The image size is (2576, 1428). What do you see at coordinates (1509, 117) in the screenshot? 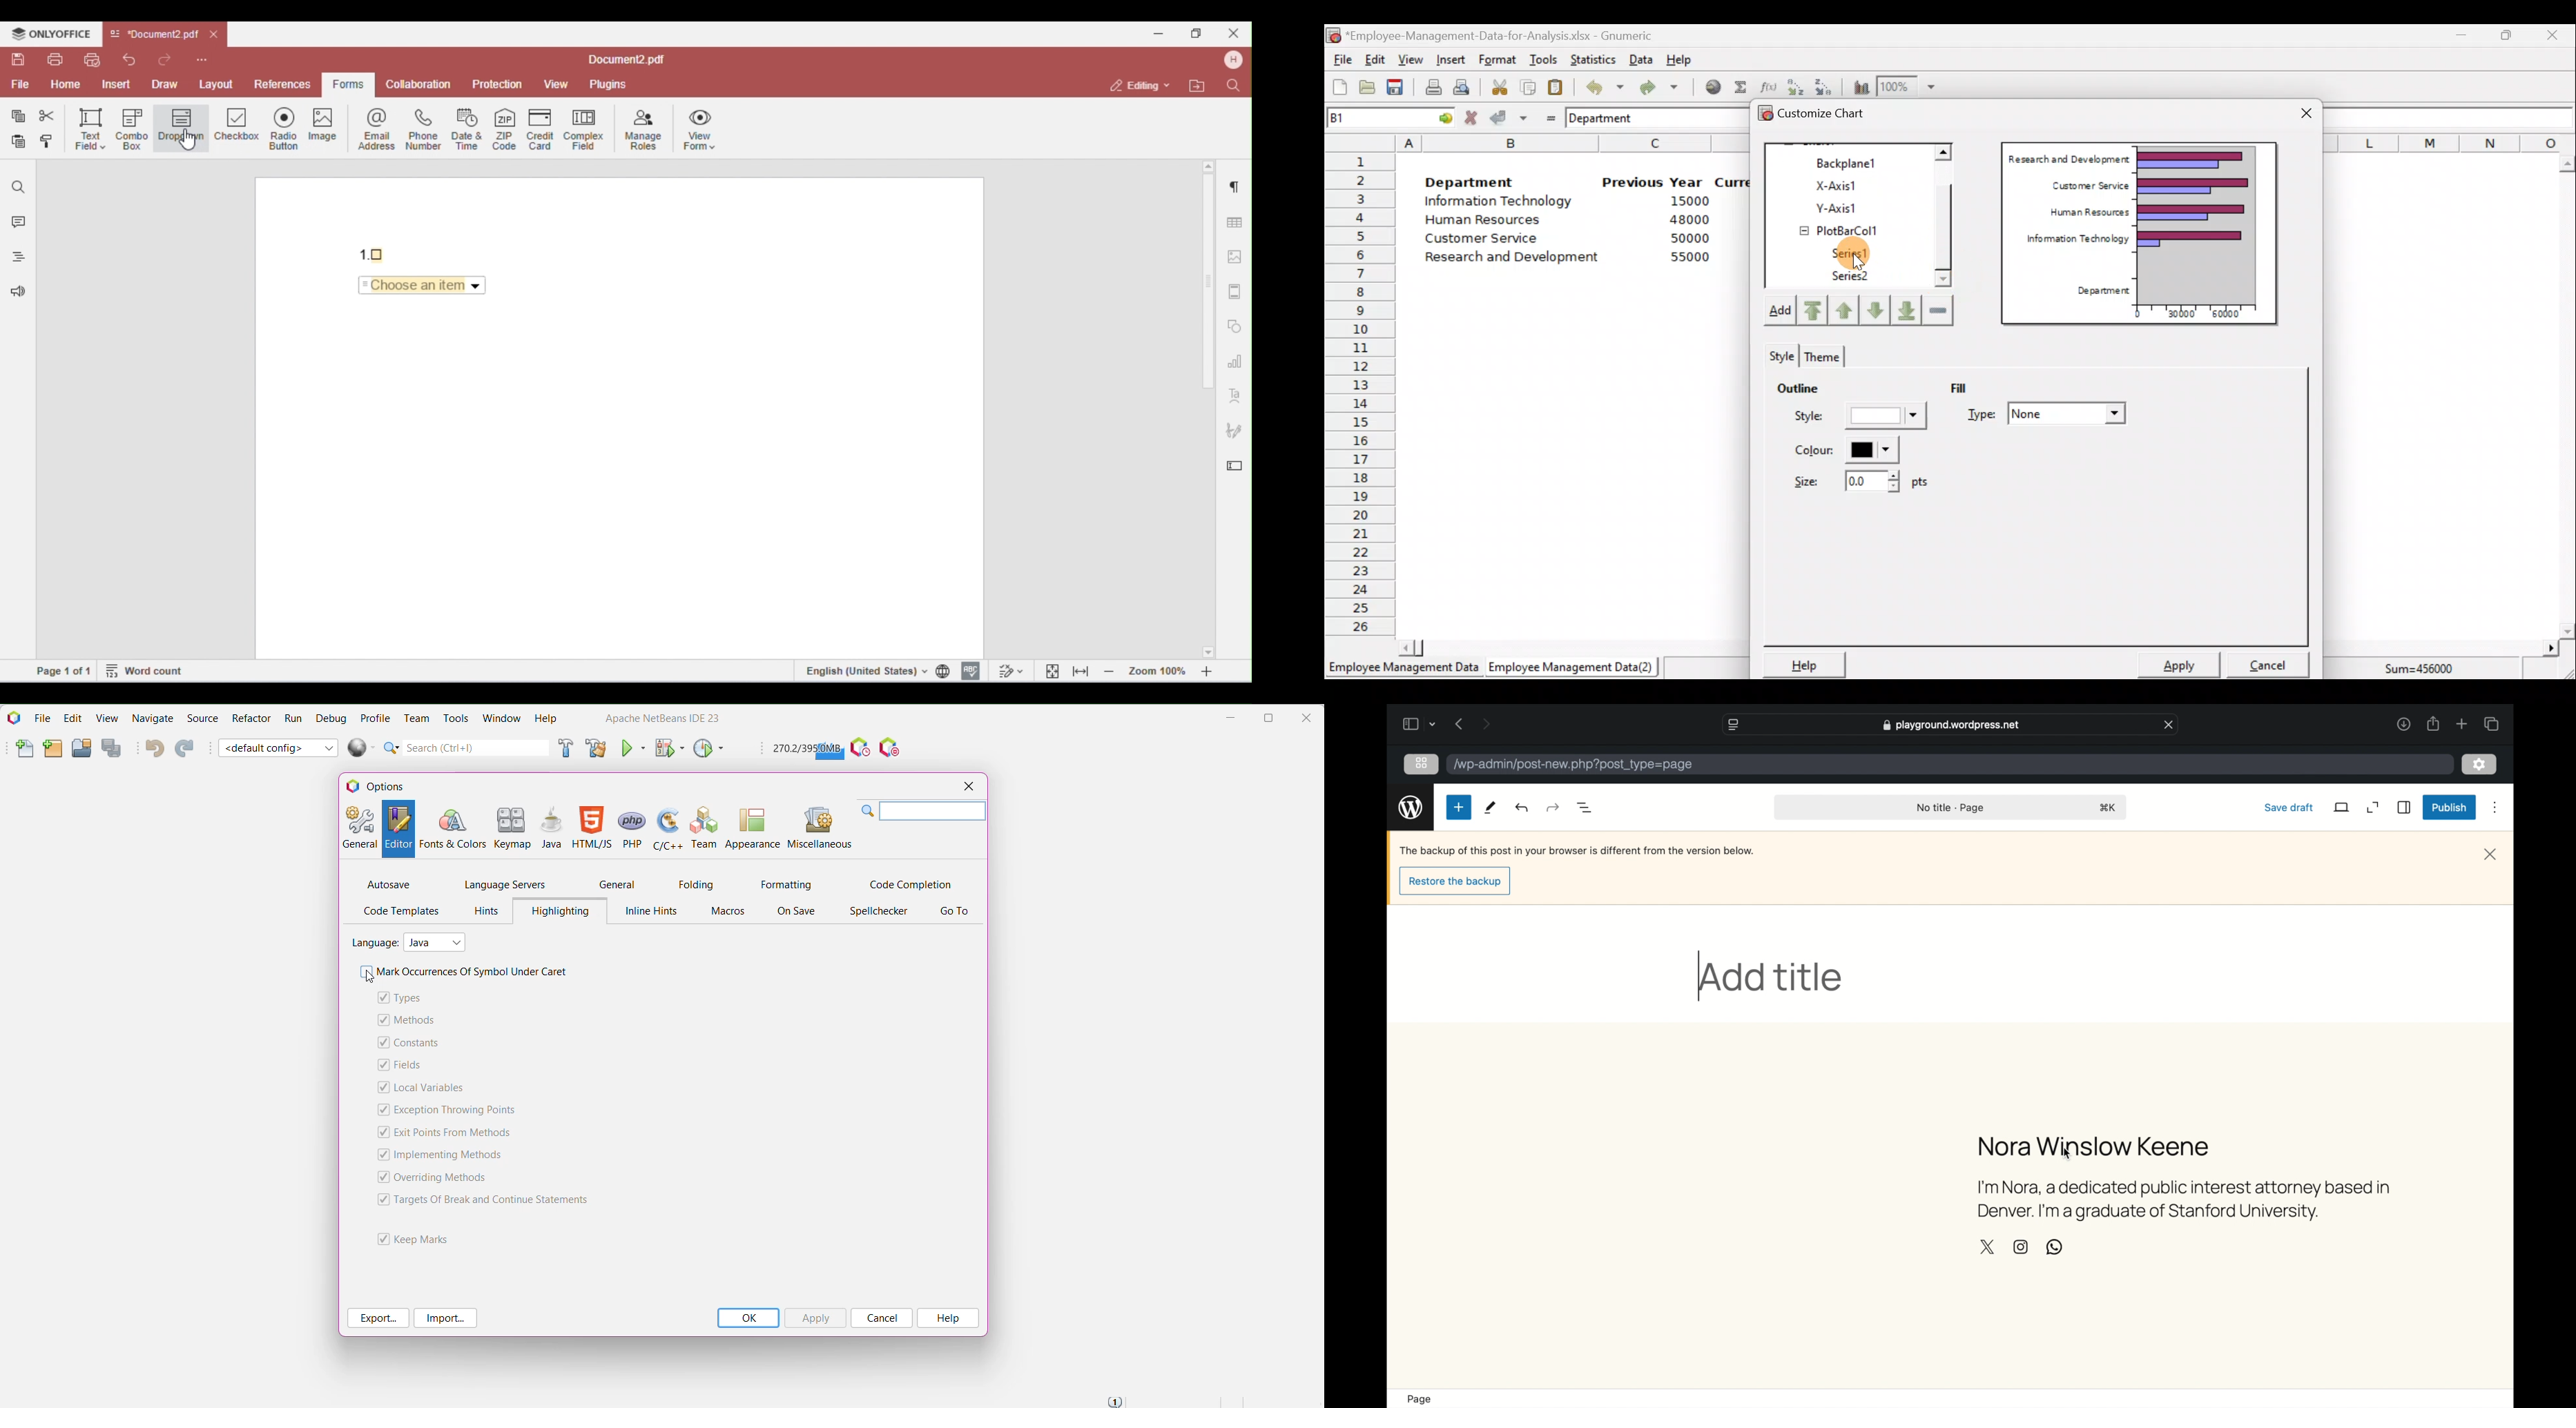
I see `Accept change` at bounding box center [1509, 117].